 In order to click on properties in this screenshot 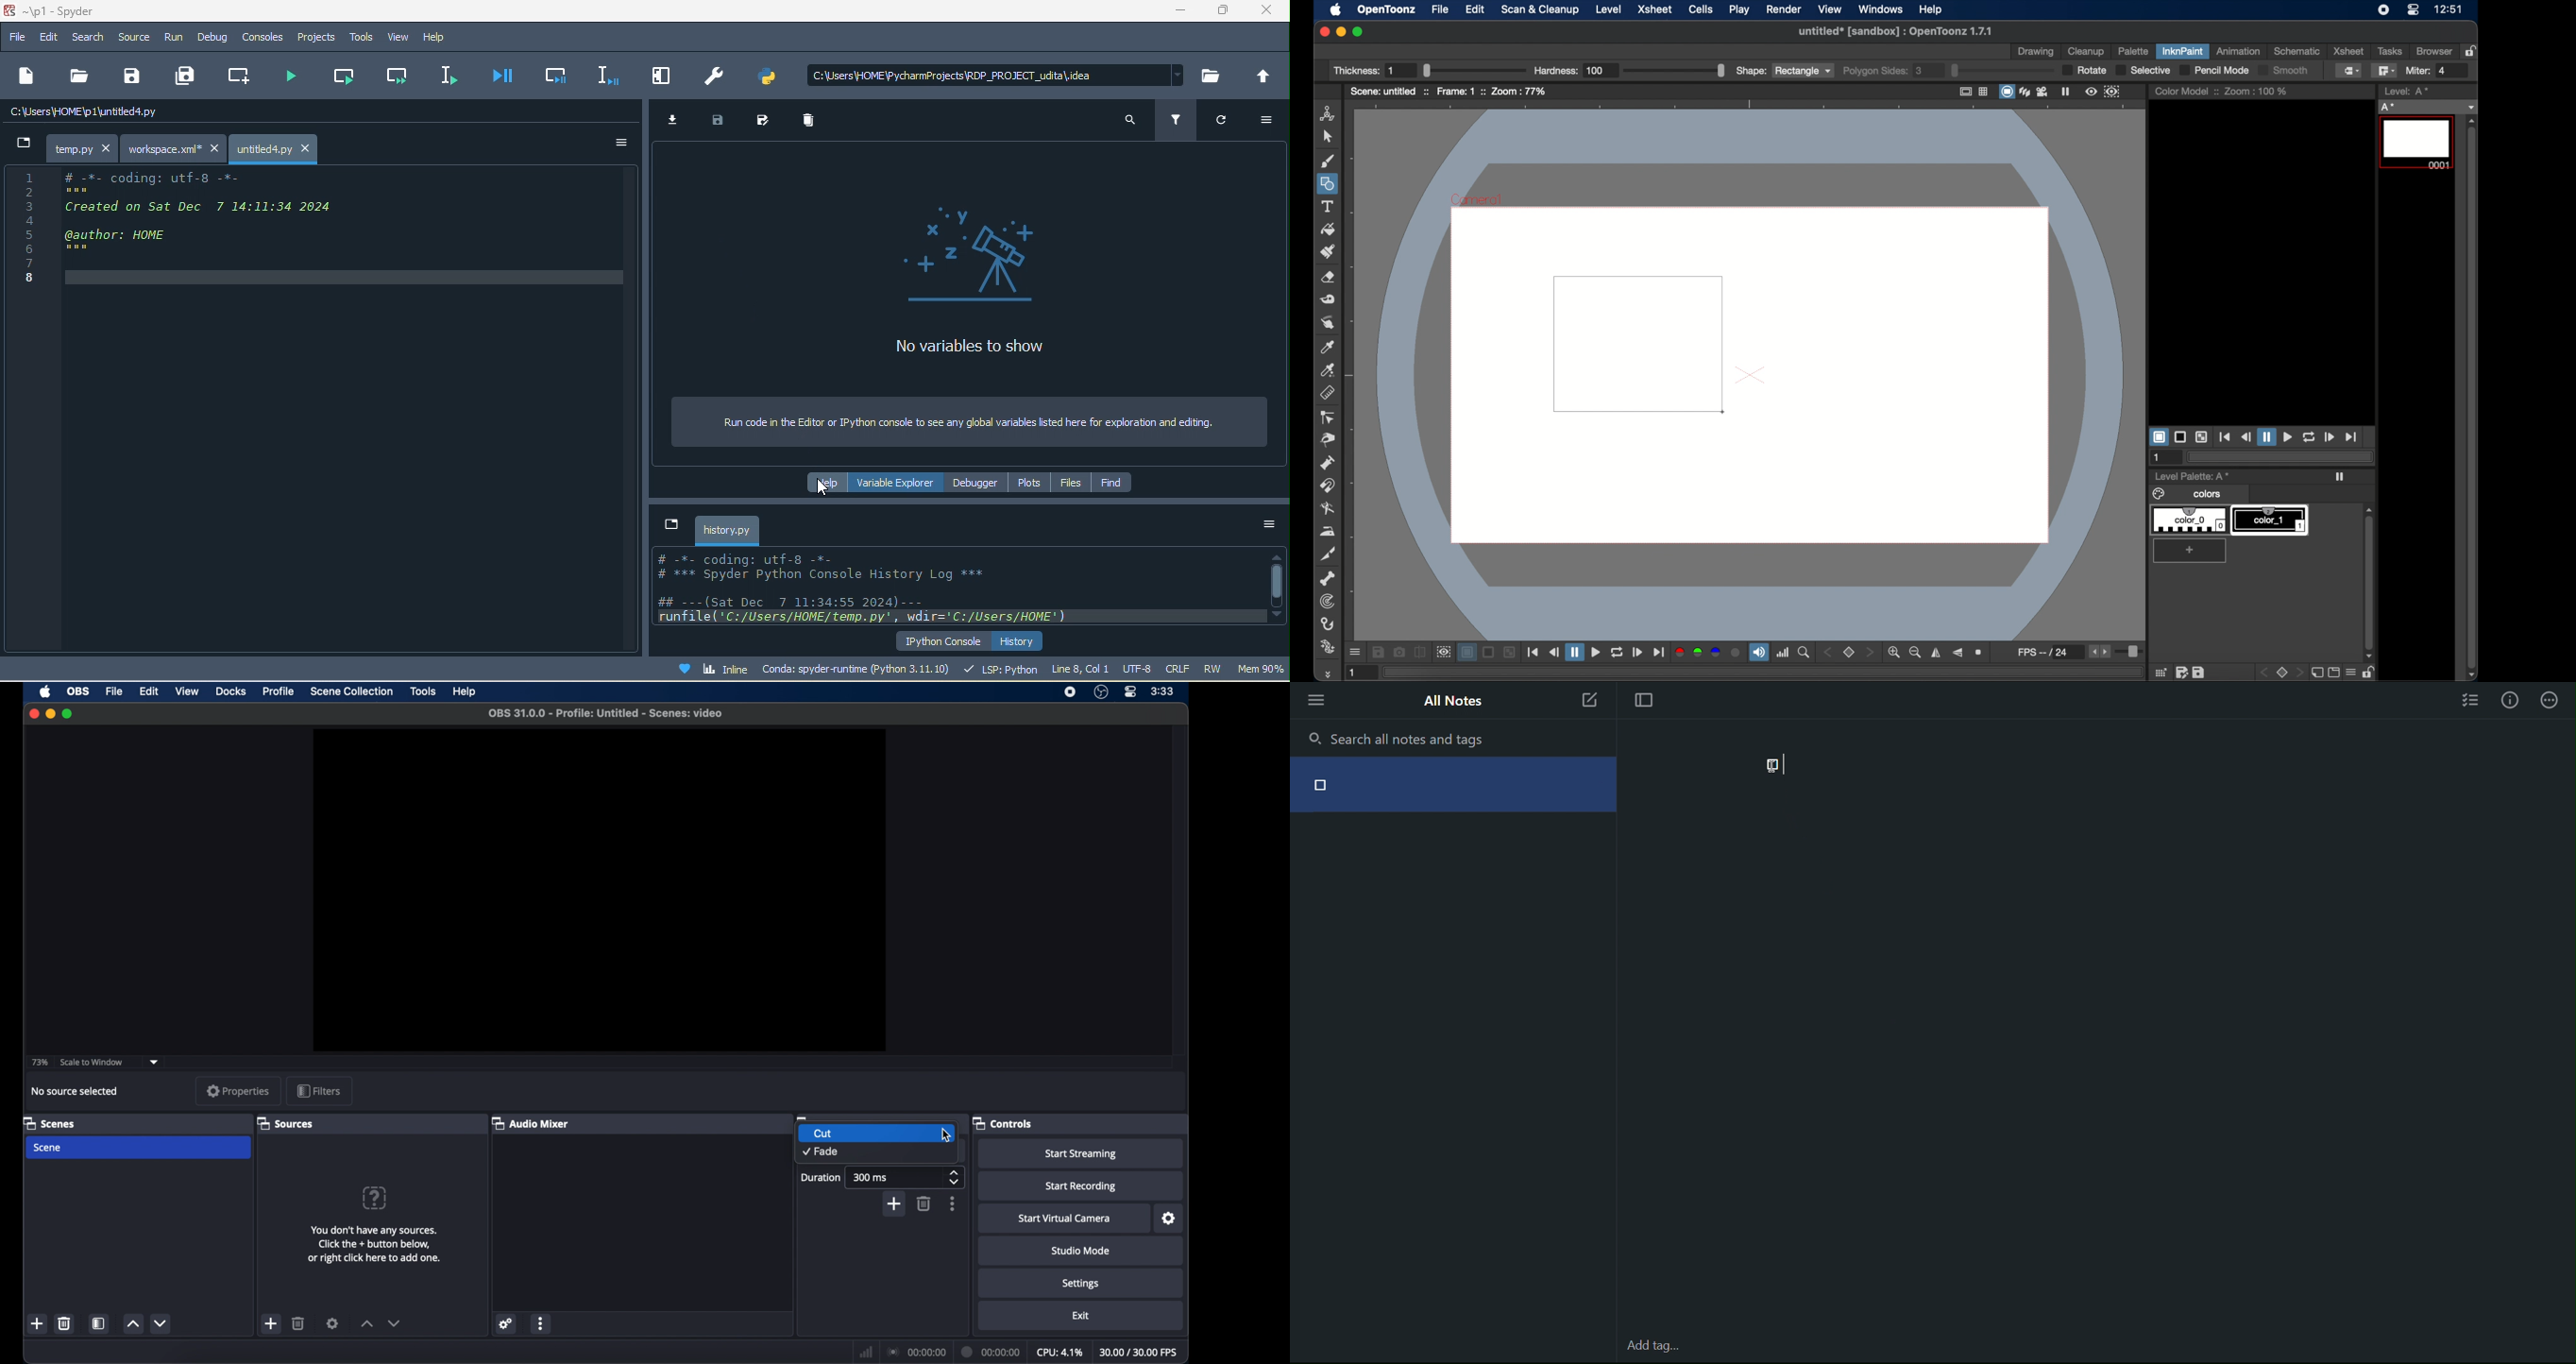, I will do `click(239, 1091)`.